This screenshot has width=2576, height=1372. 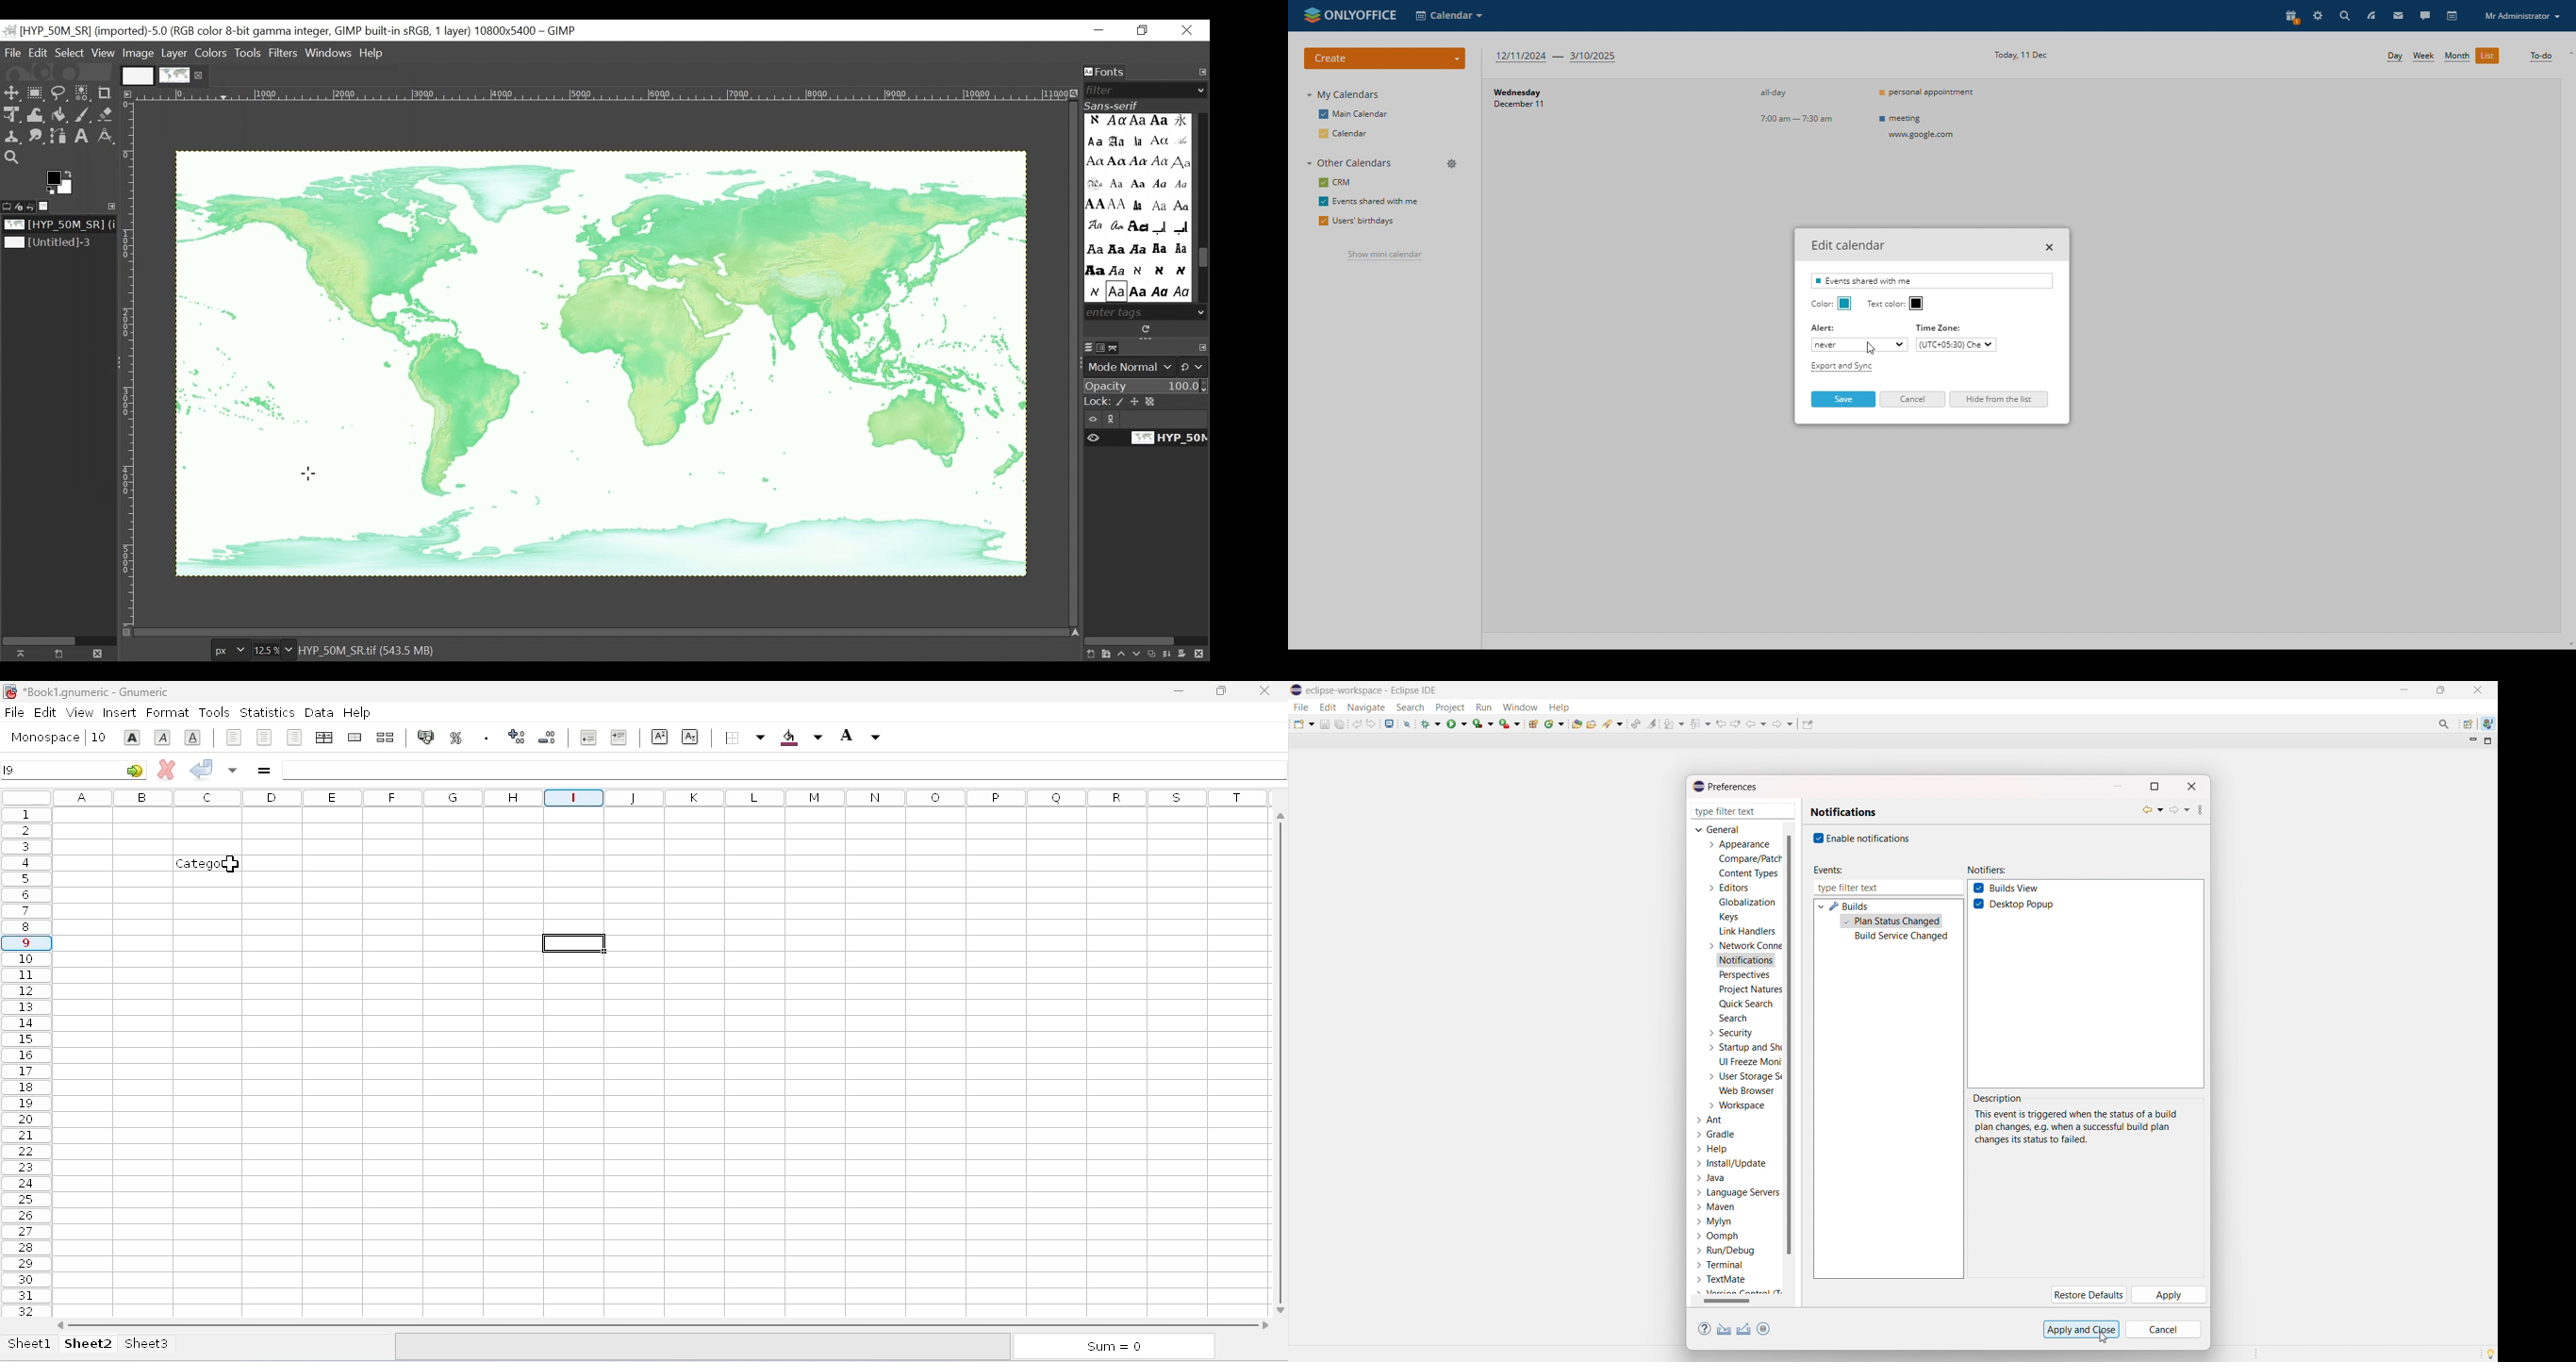 What do you see at coordinates (234, 738) in the screenshot?
I see `align left` at bounding box center [234, 738].